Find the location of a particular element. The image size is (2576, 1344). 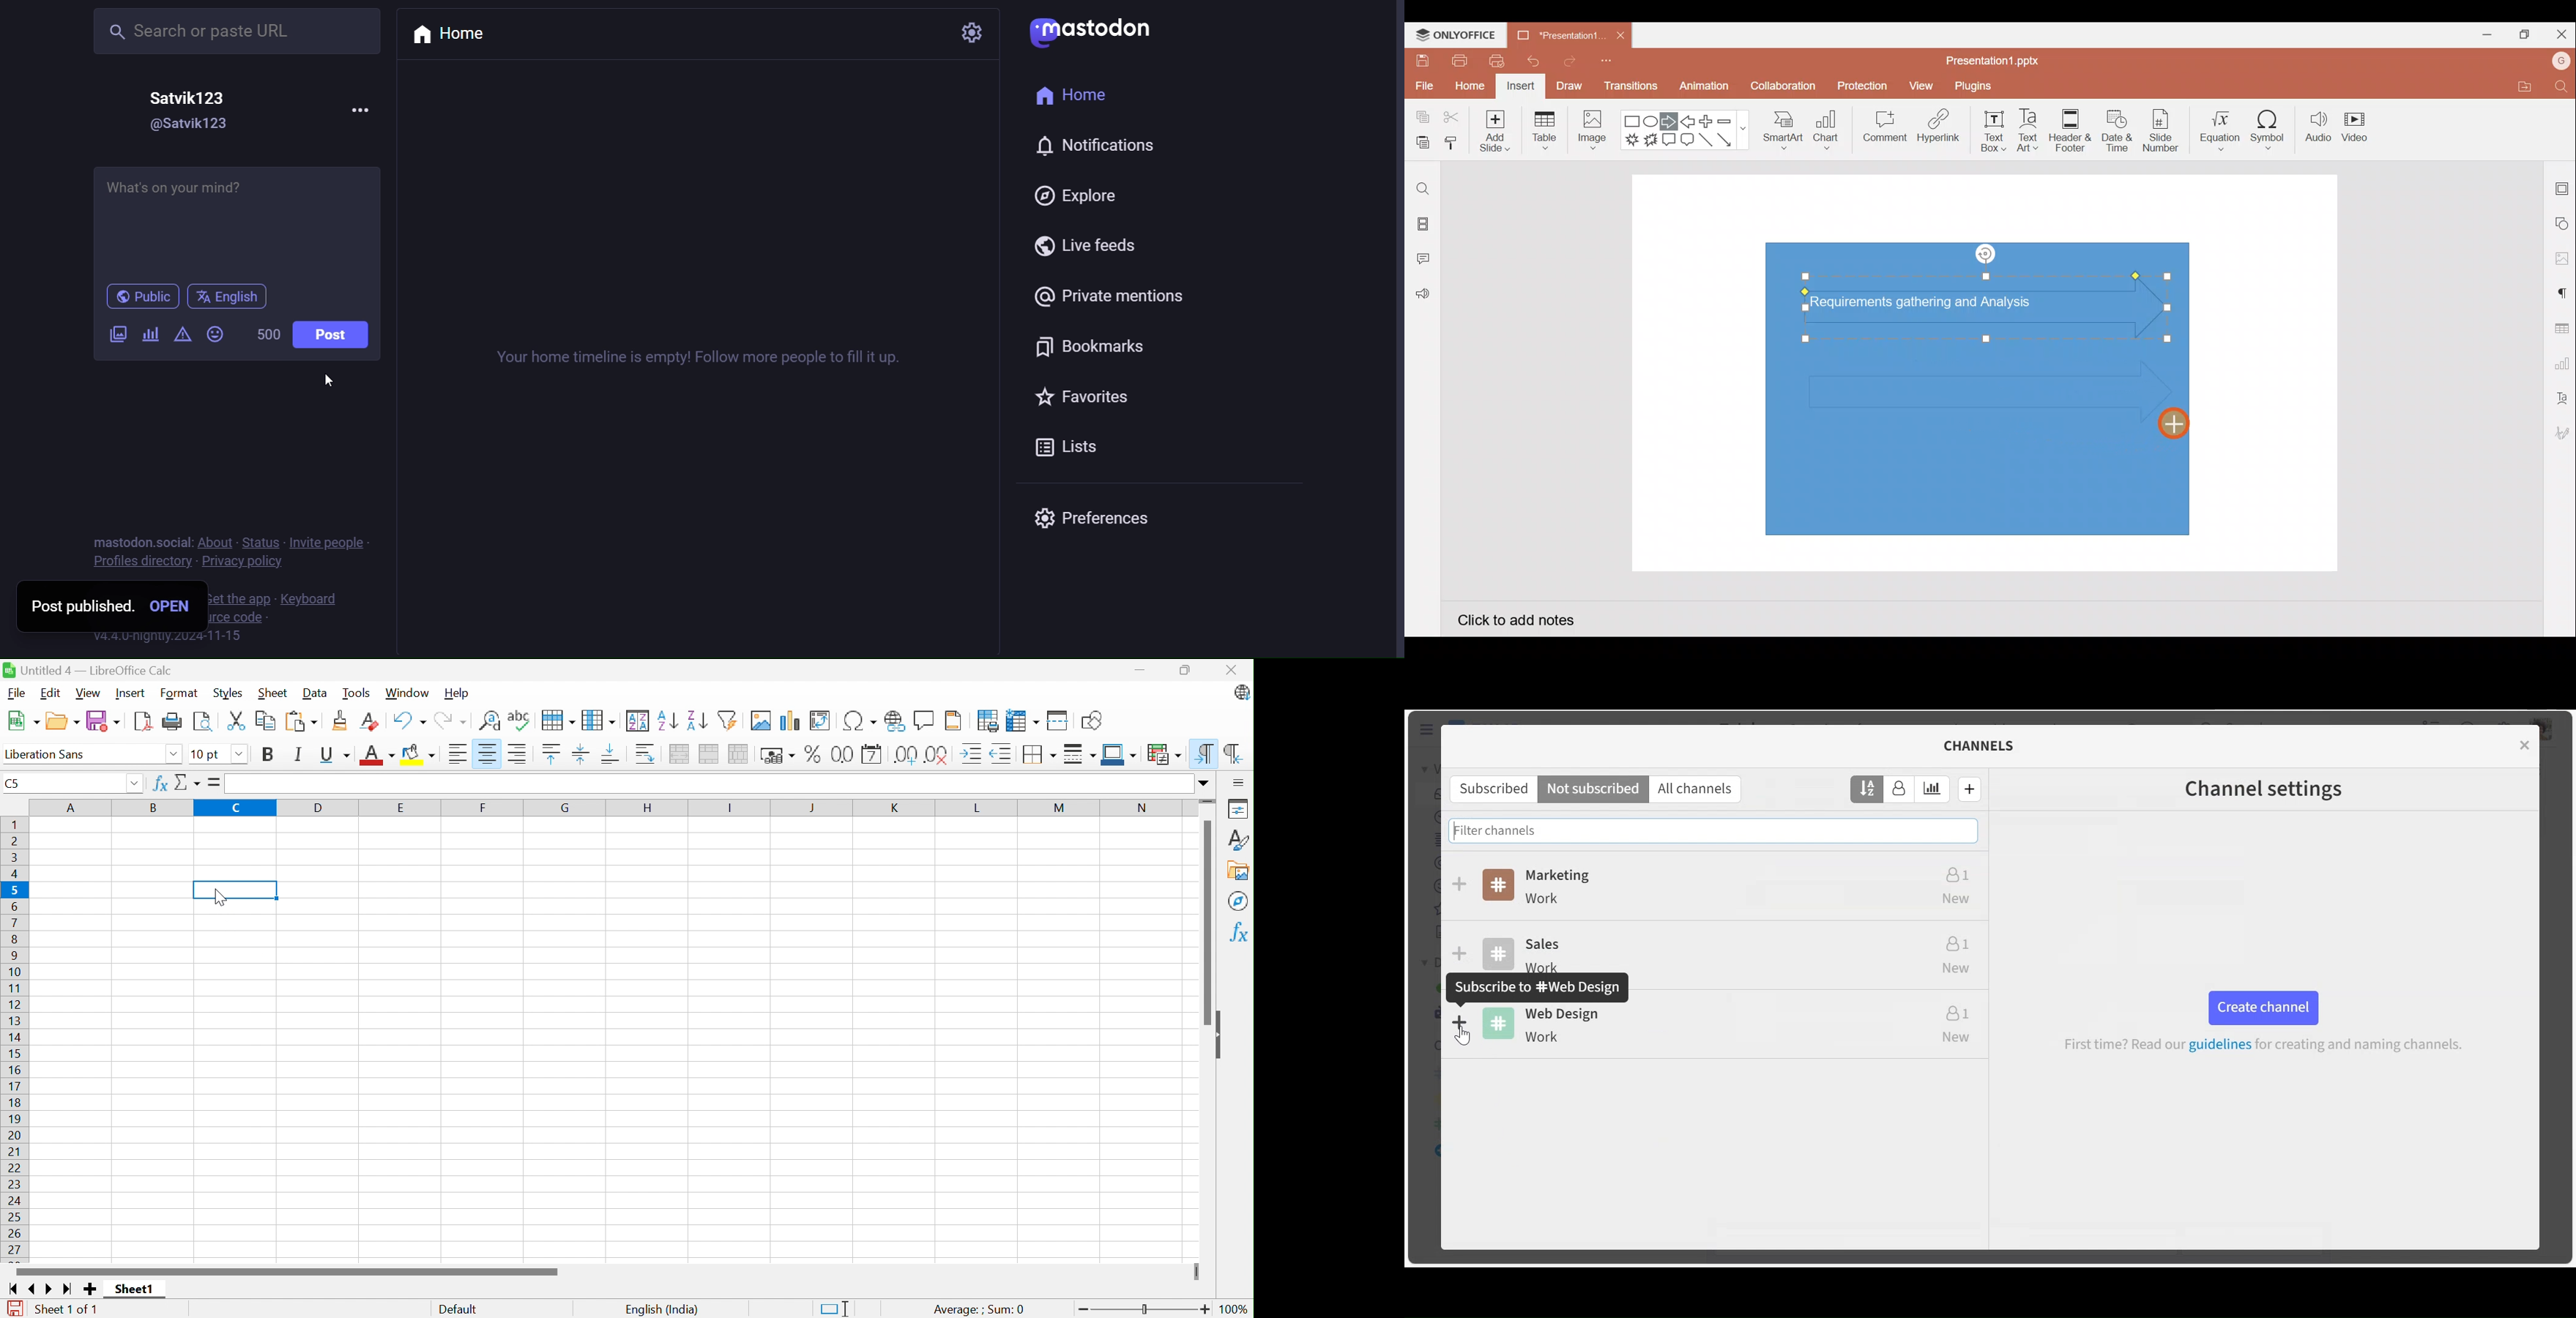

View is located at coordinates (92, 693).